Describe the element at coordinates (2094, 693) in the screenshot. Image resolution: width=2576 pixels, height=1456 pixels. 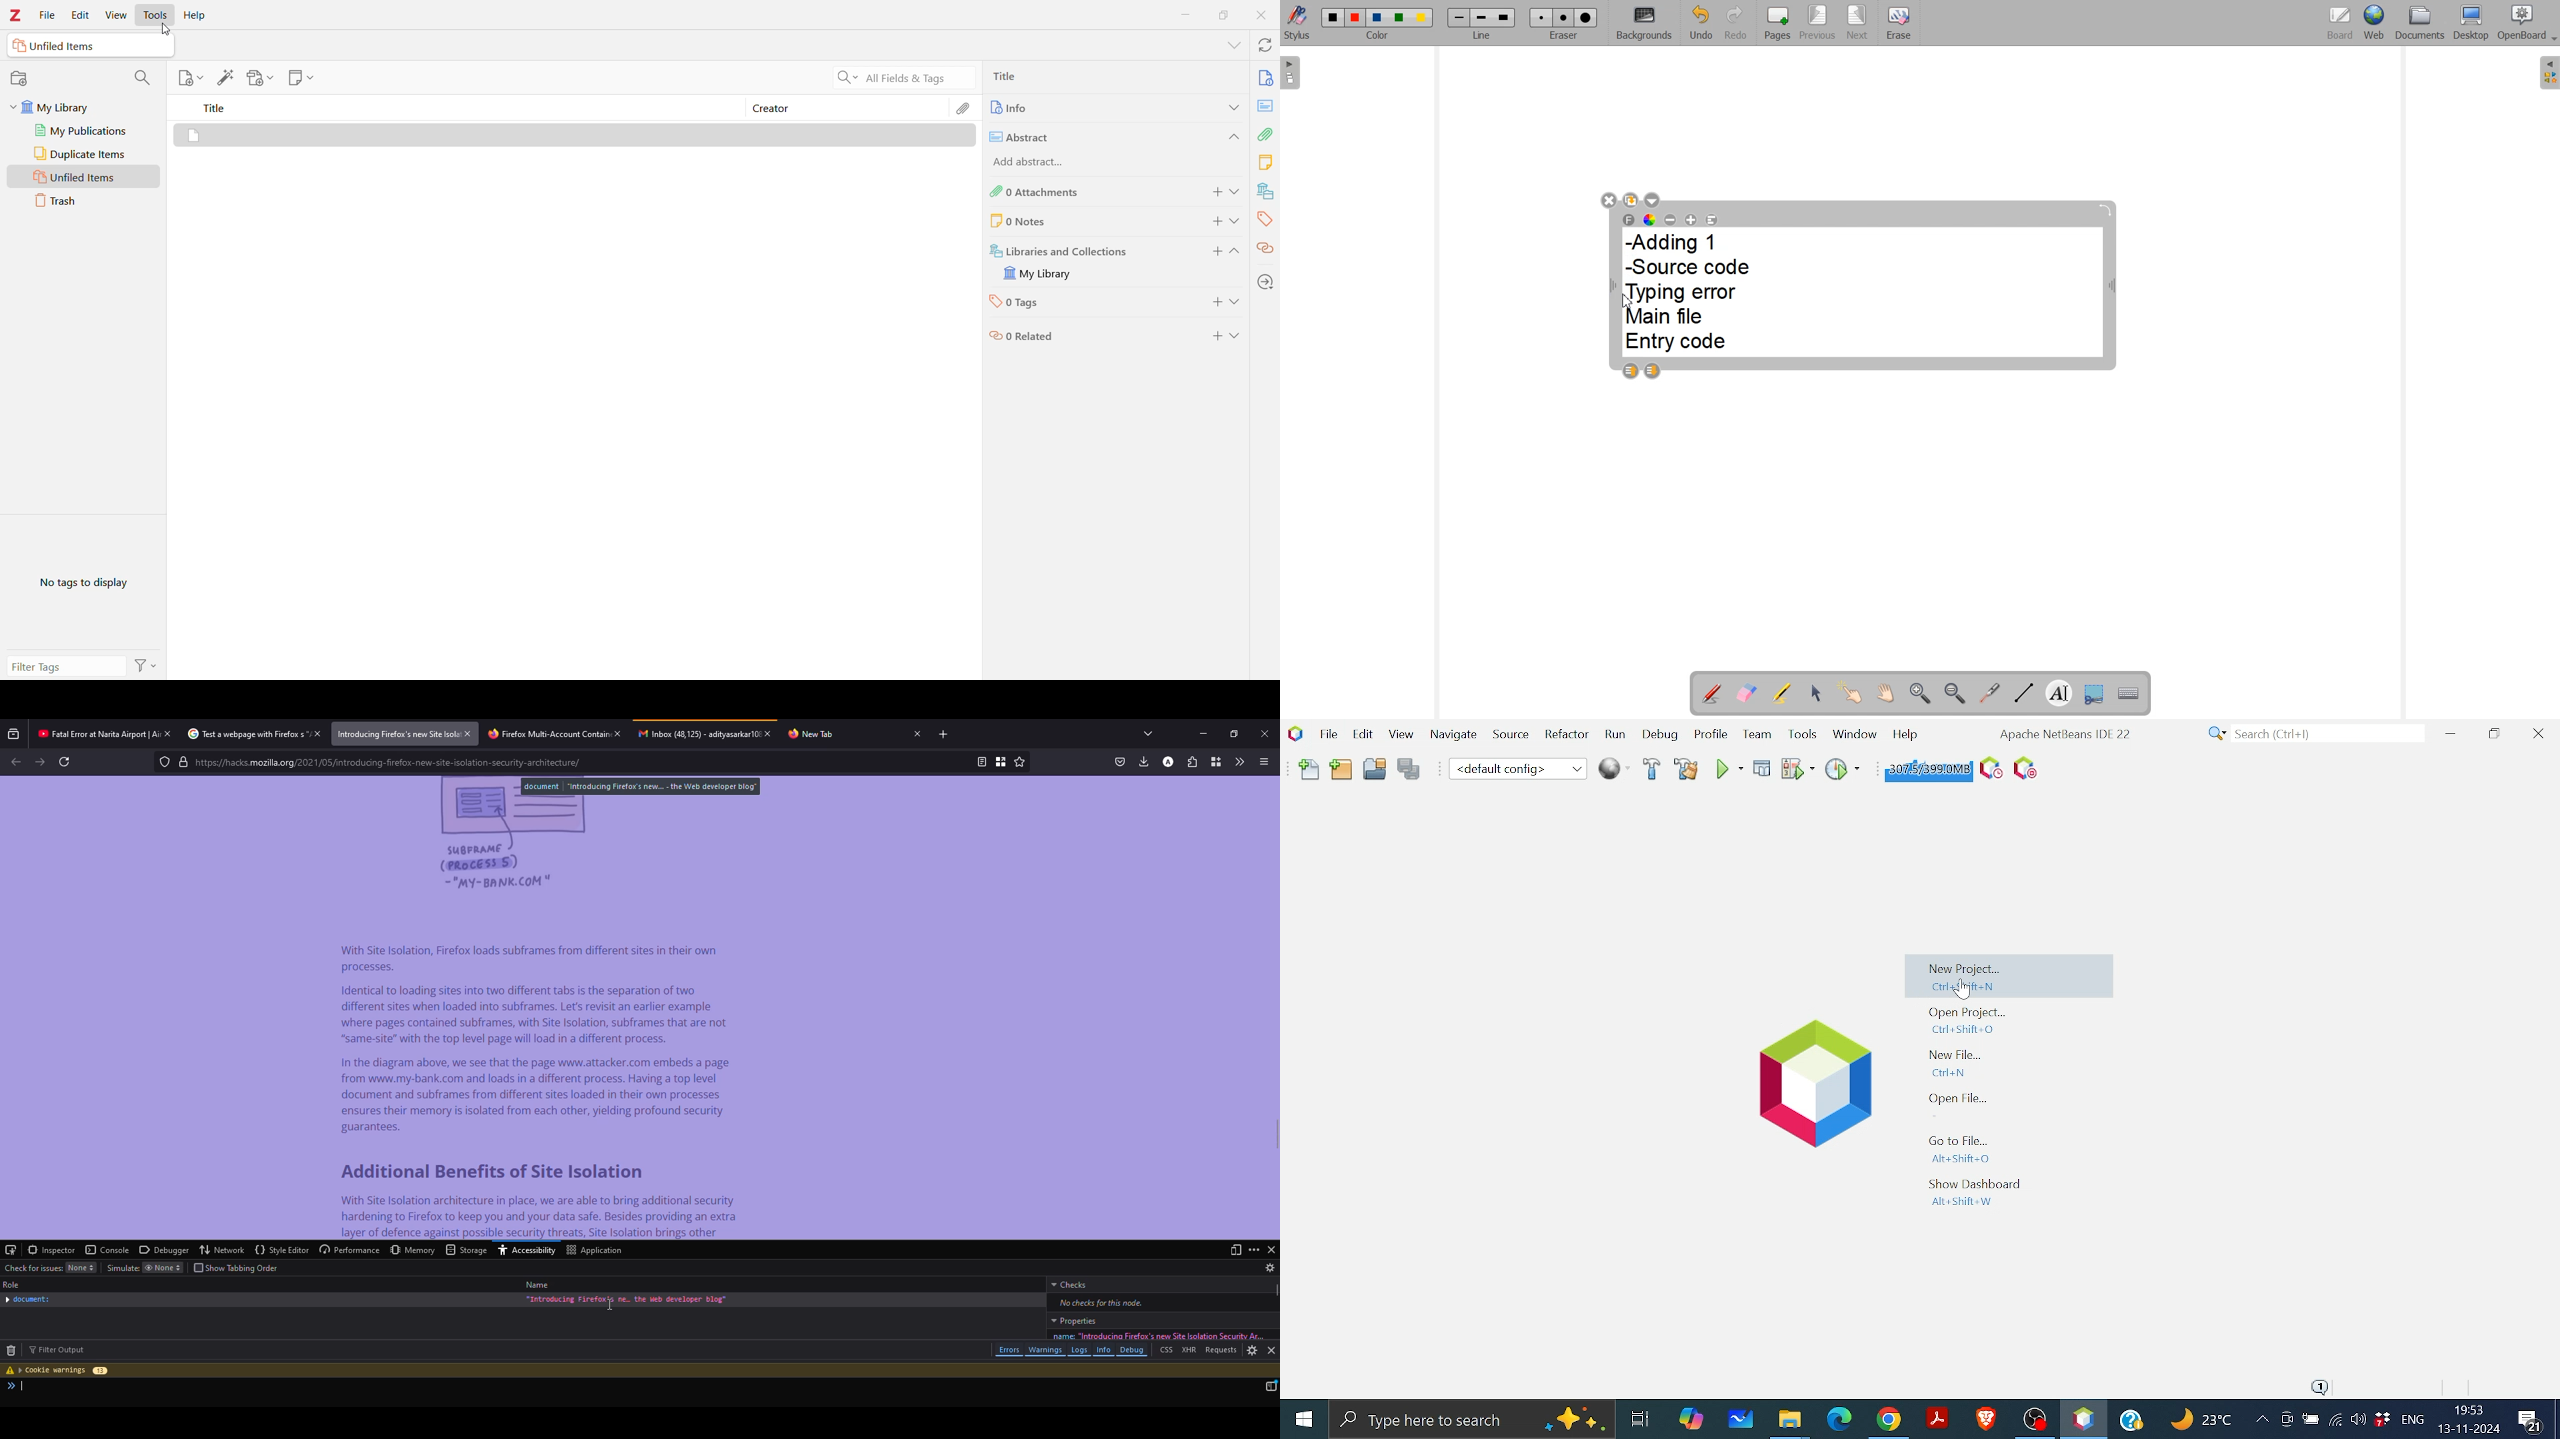
I see `Capture part of the screen` at that location.